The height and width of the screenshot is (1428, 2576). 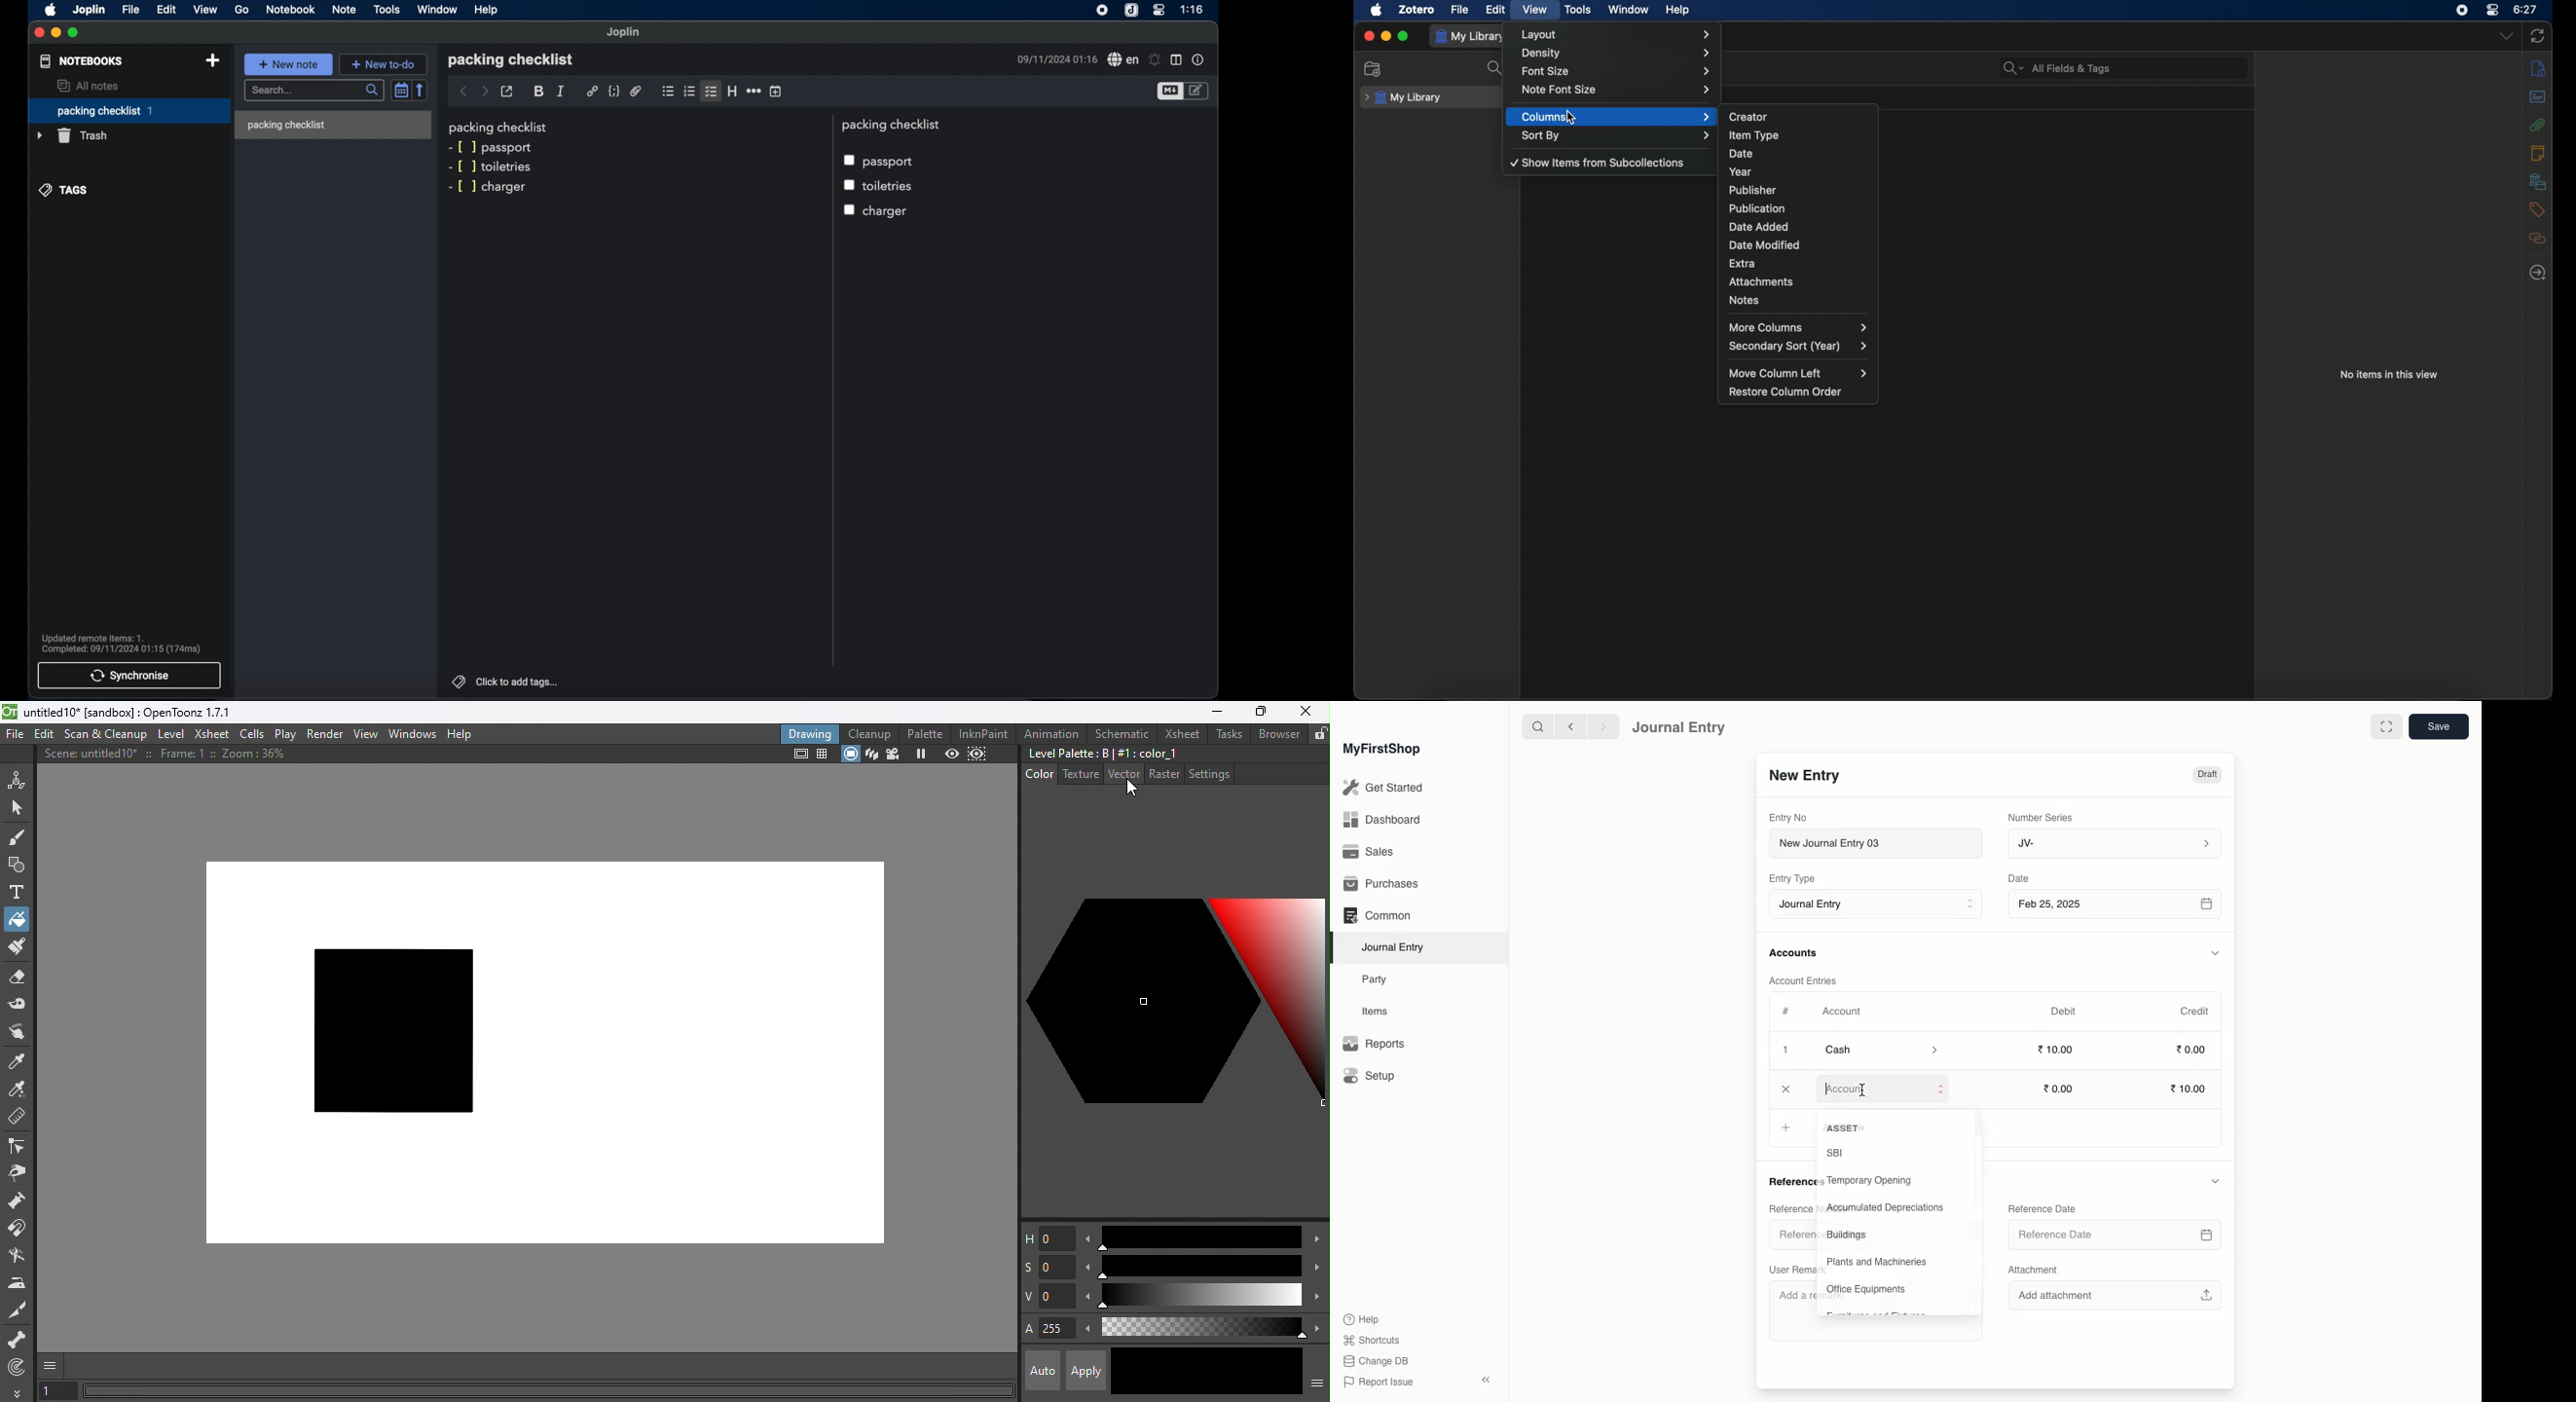 What do you see at coordinates (624, 32) in the screenshot?
I see `joplin` at bounding box center [624, 32].